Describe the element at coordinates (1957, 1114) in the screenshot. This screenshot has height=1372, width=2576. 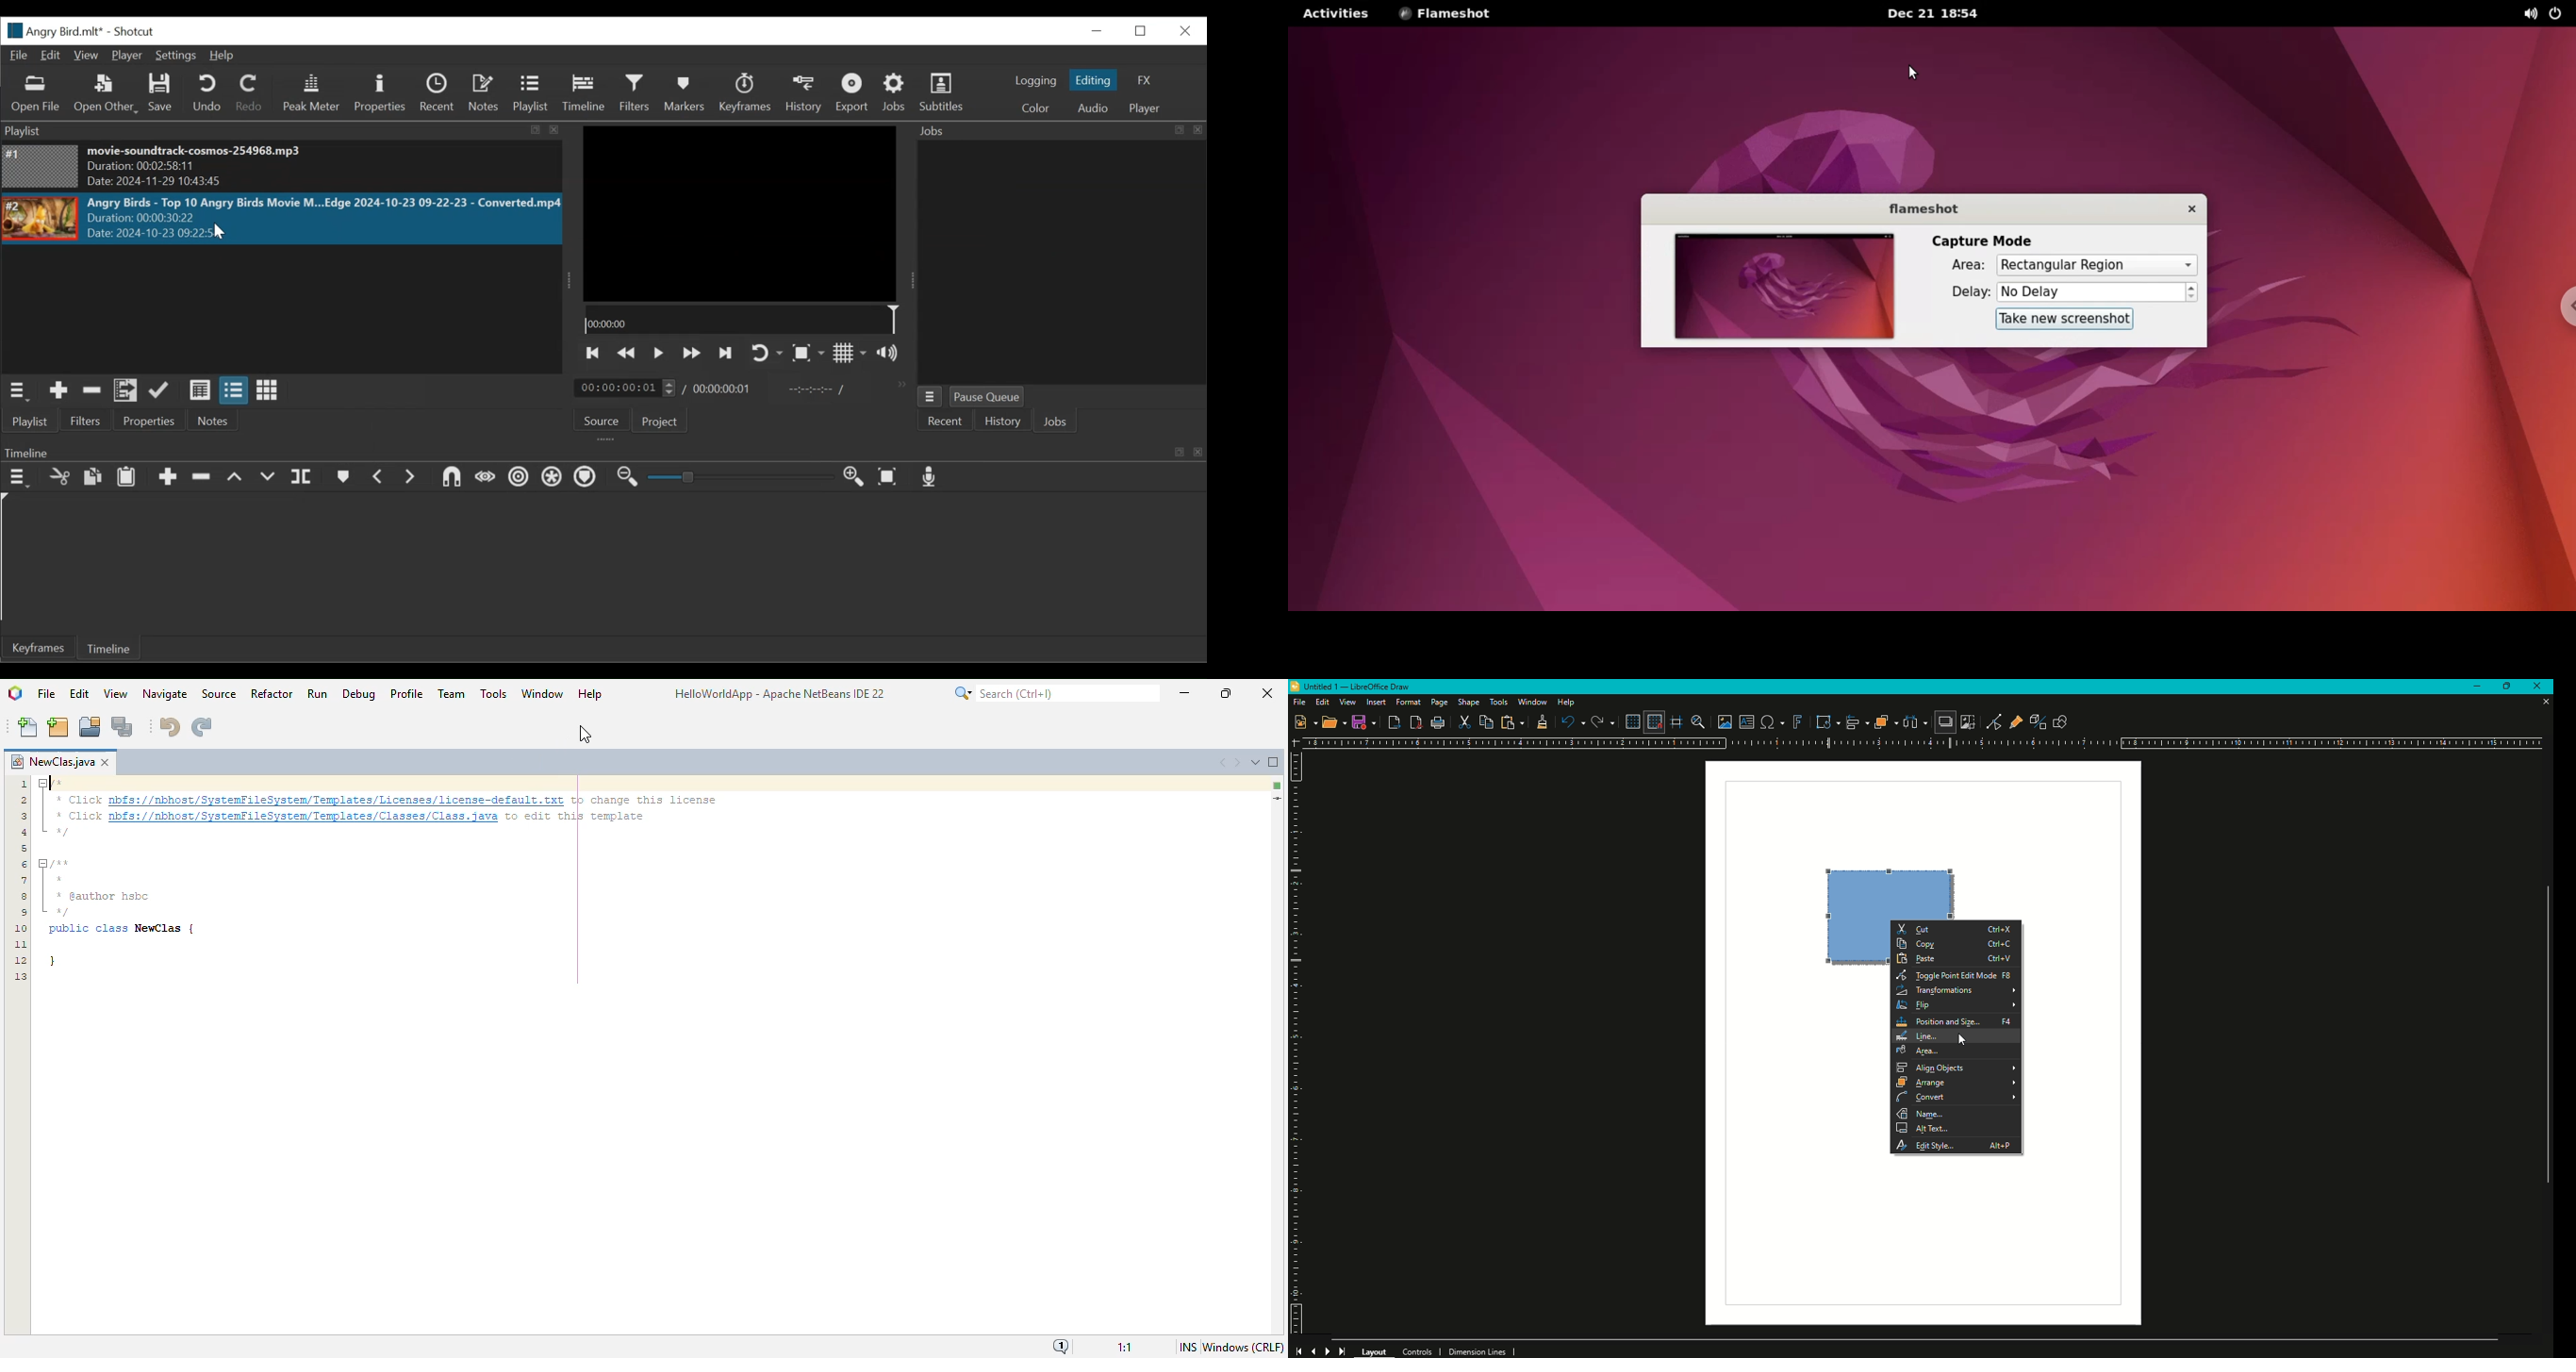
I see `Name` at that location.